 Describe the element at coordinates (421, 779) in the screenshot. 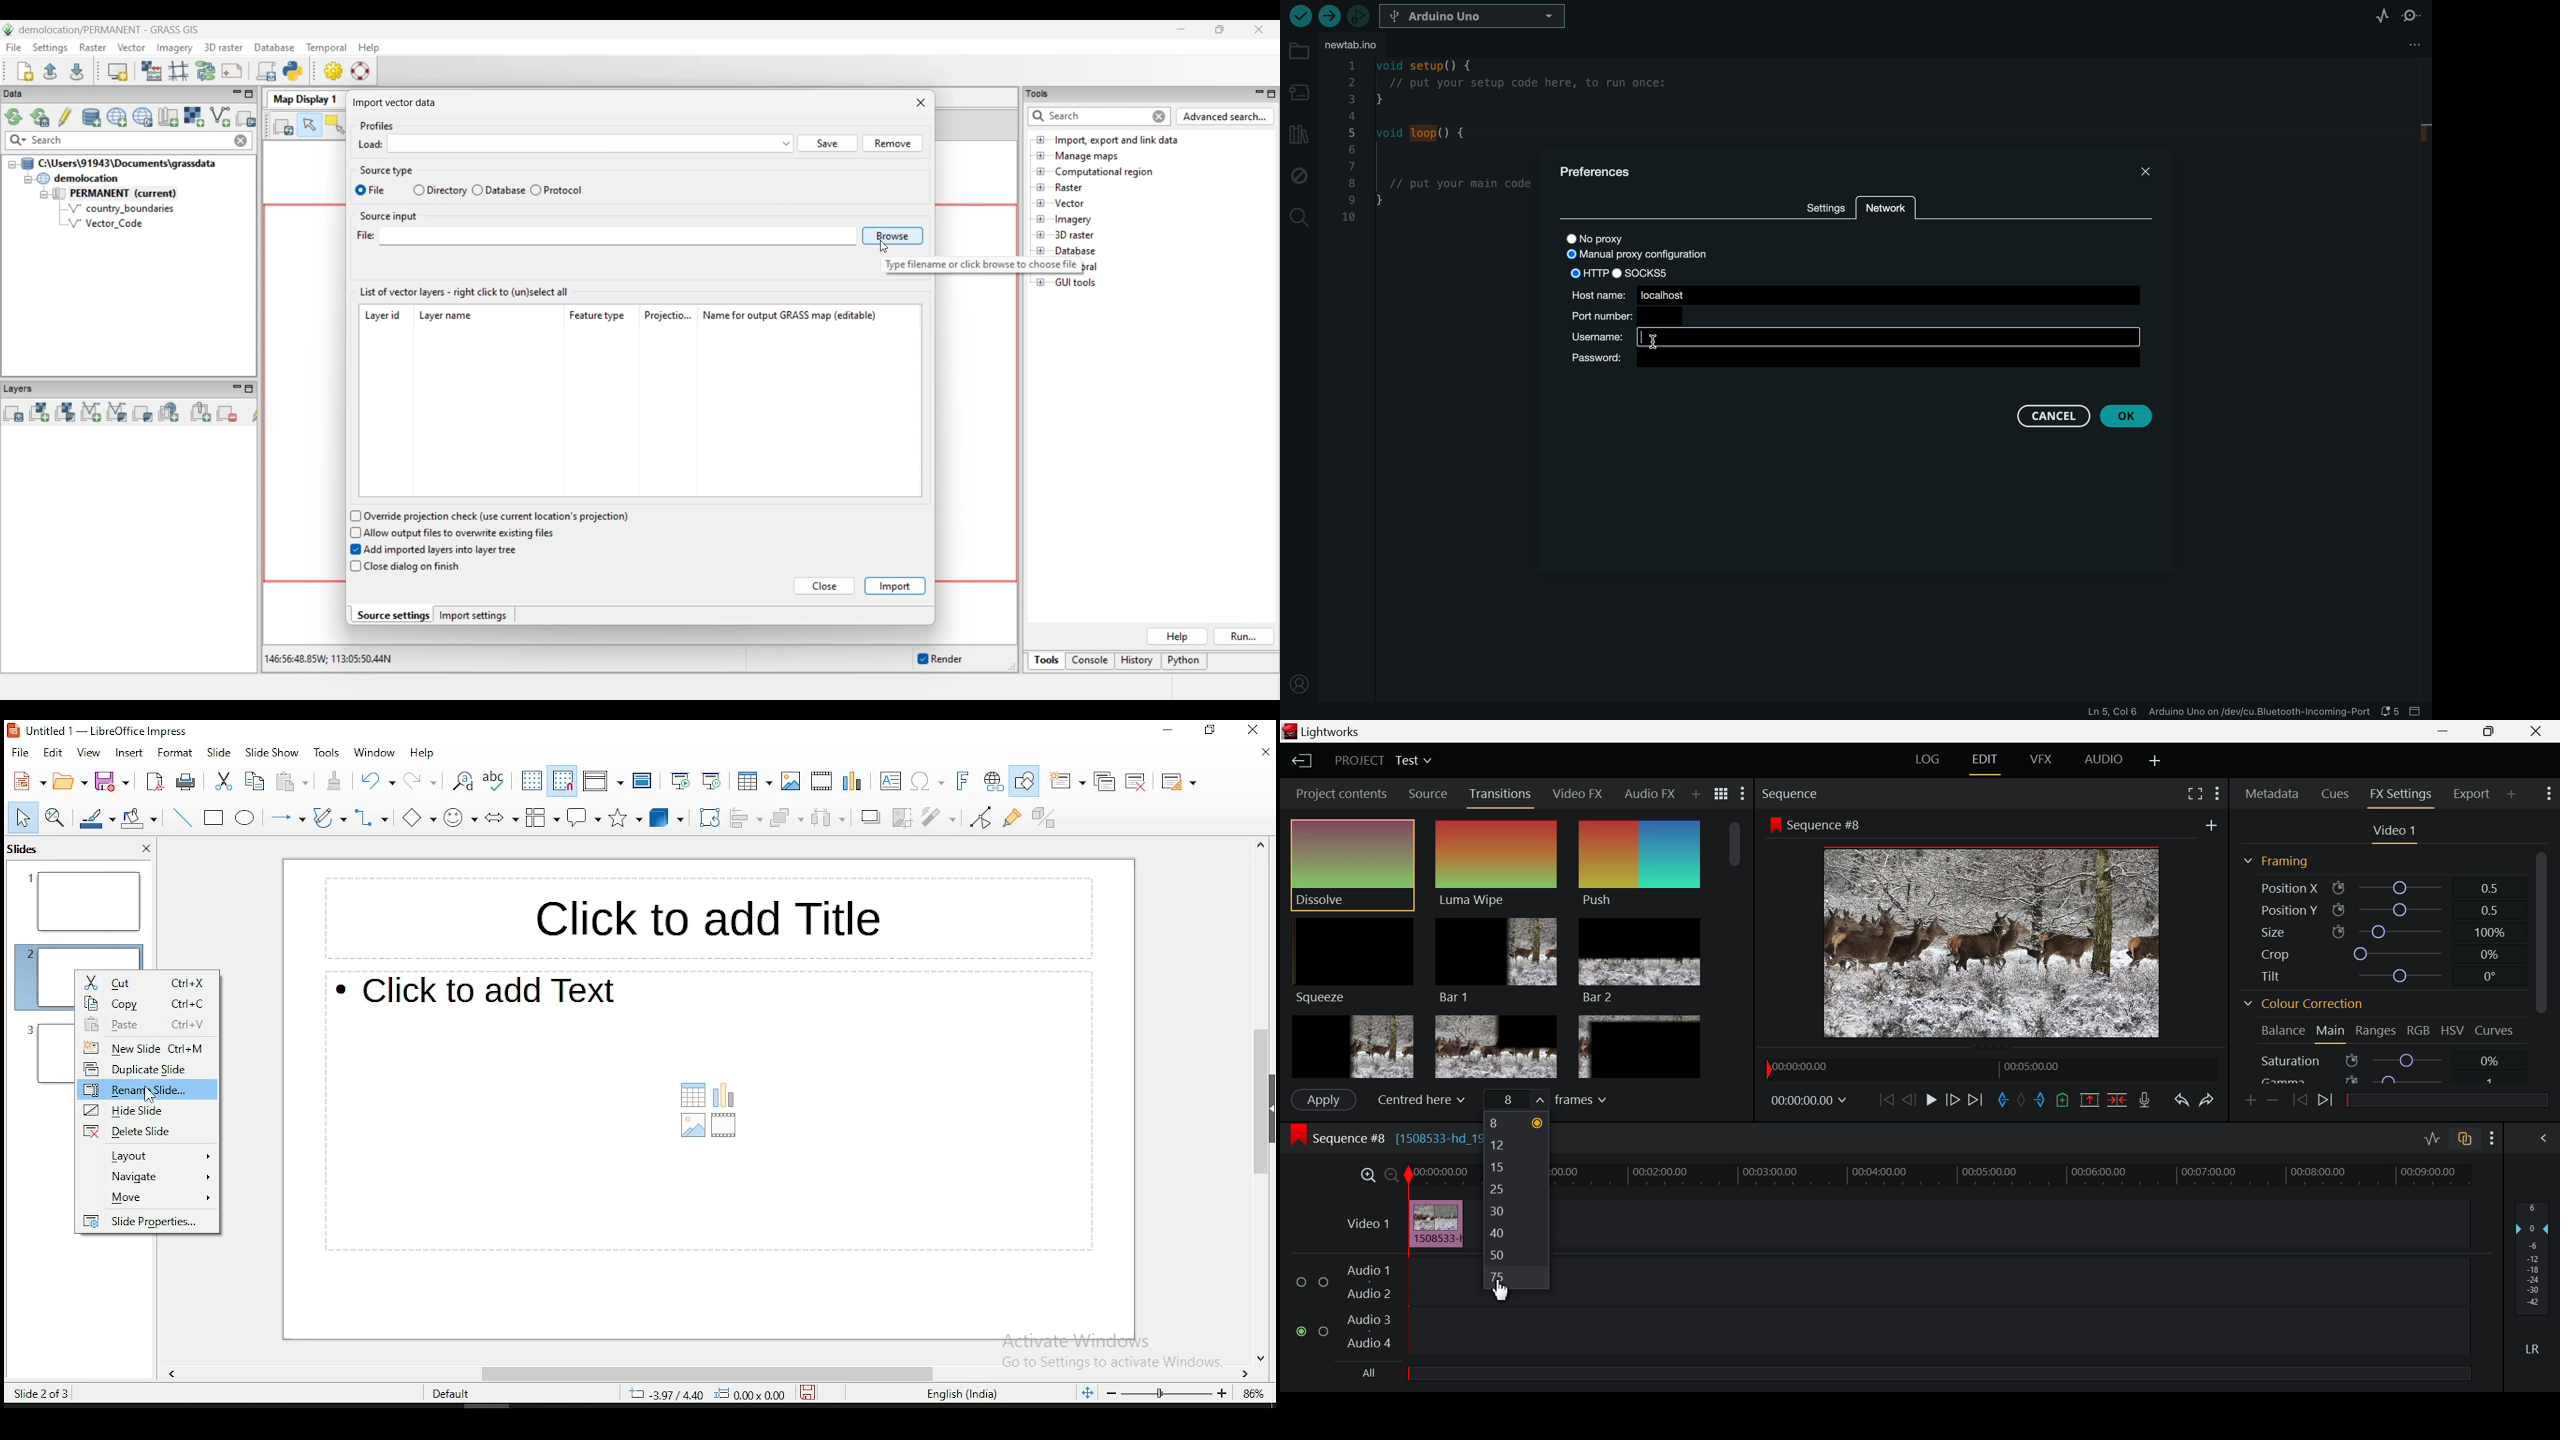

I see `redo` at that location.